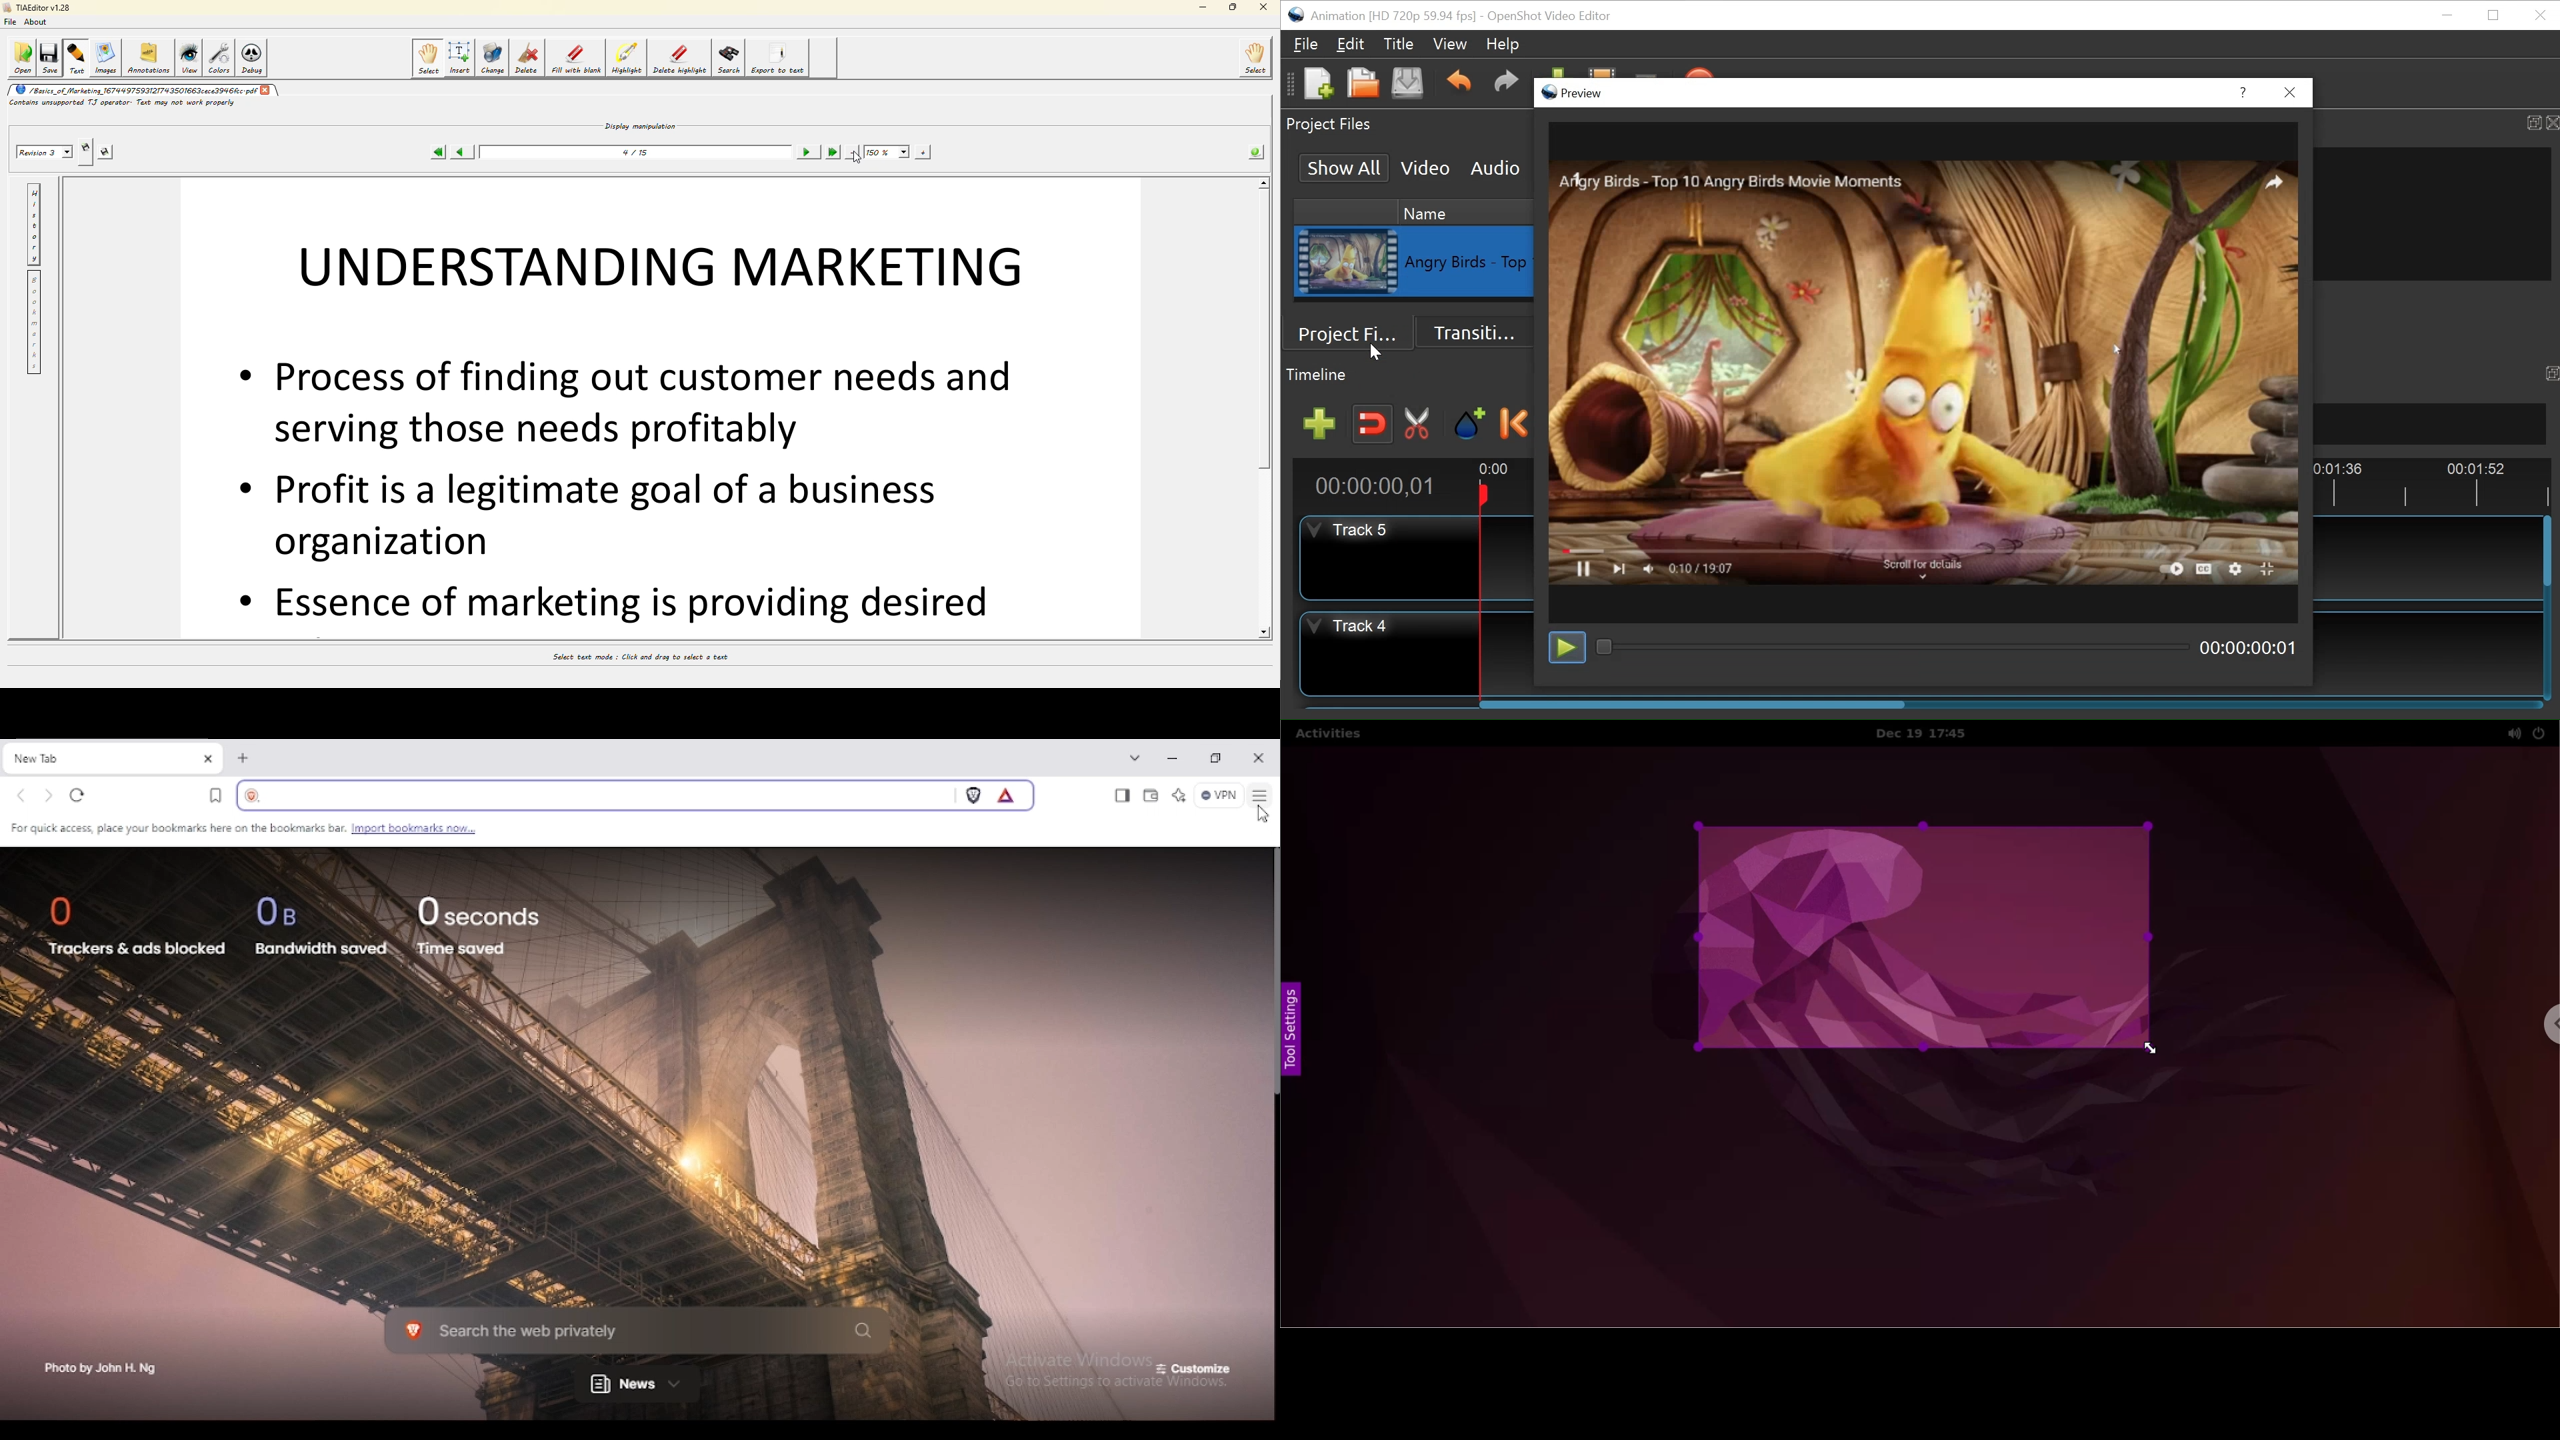 This screenshot has width=2576, height=1456. I want to click on Help, so click(1499, 45).